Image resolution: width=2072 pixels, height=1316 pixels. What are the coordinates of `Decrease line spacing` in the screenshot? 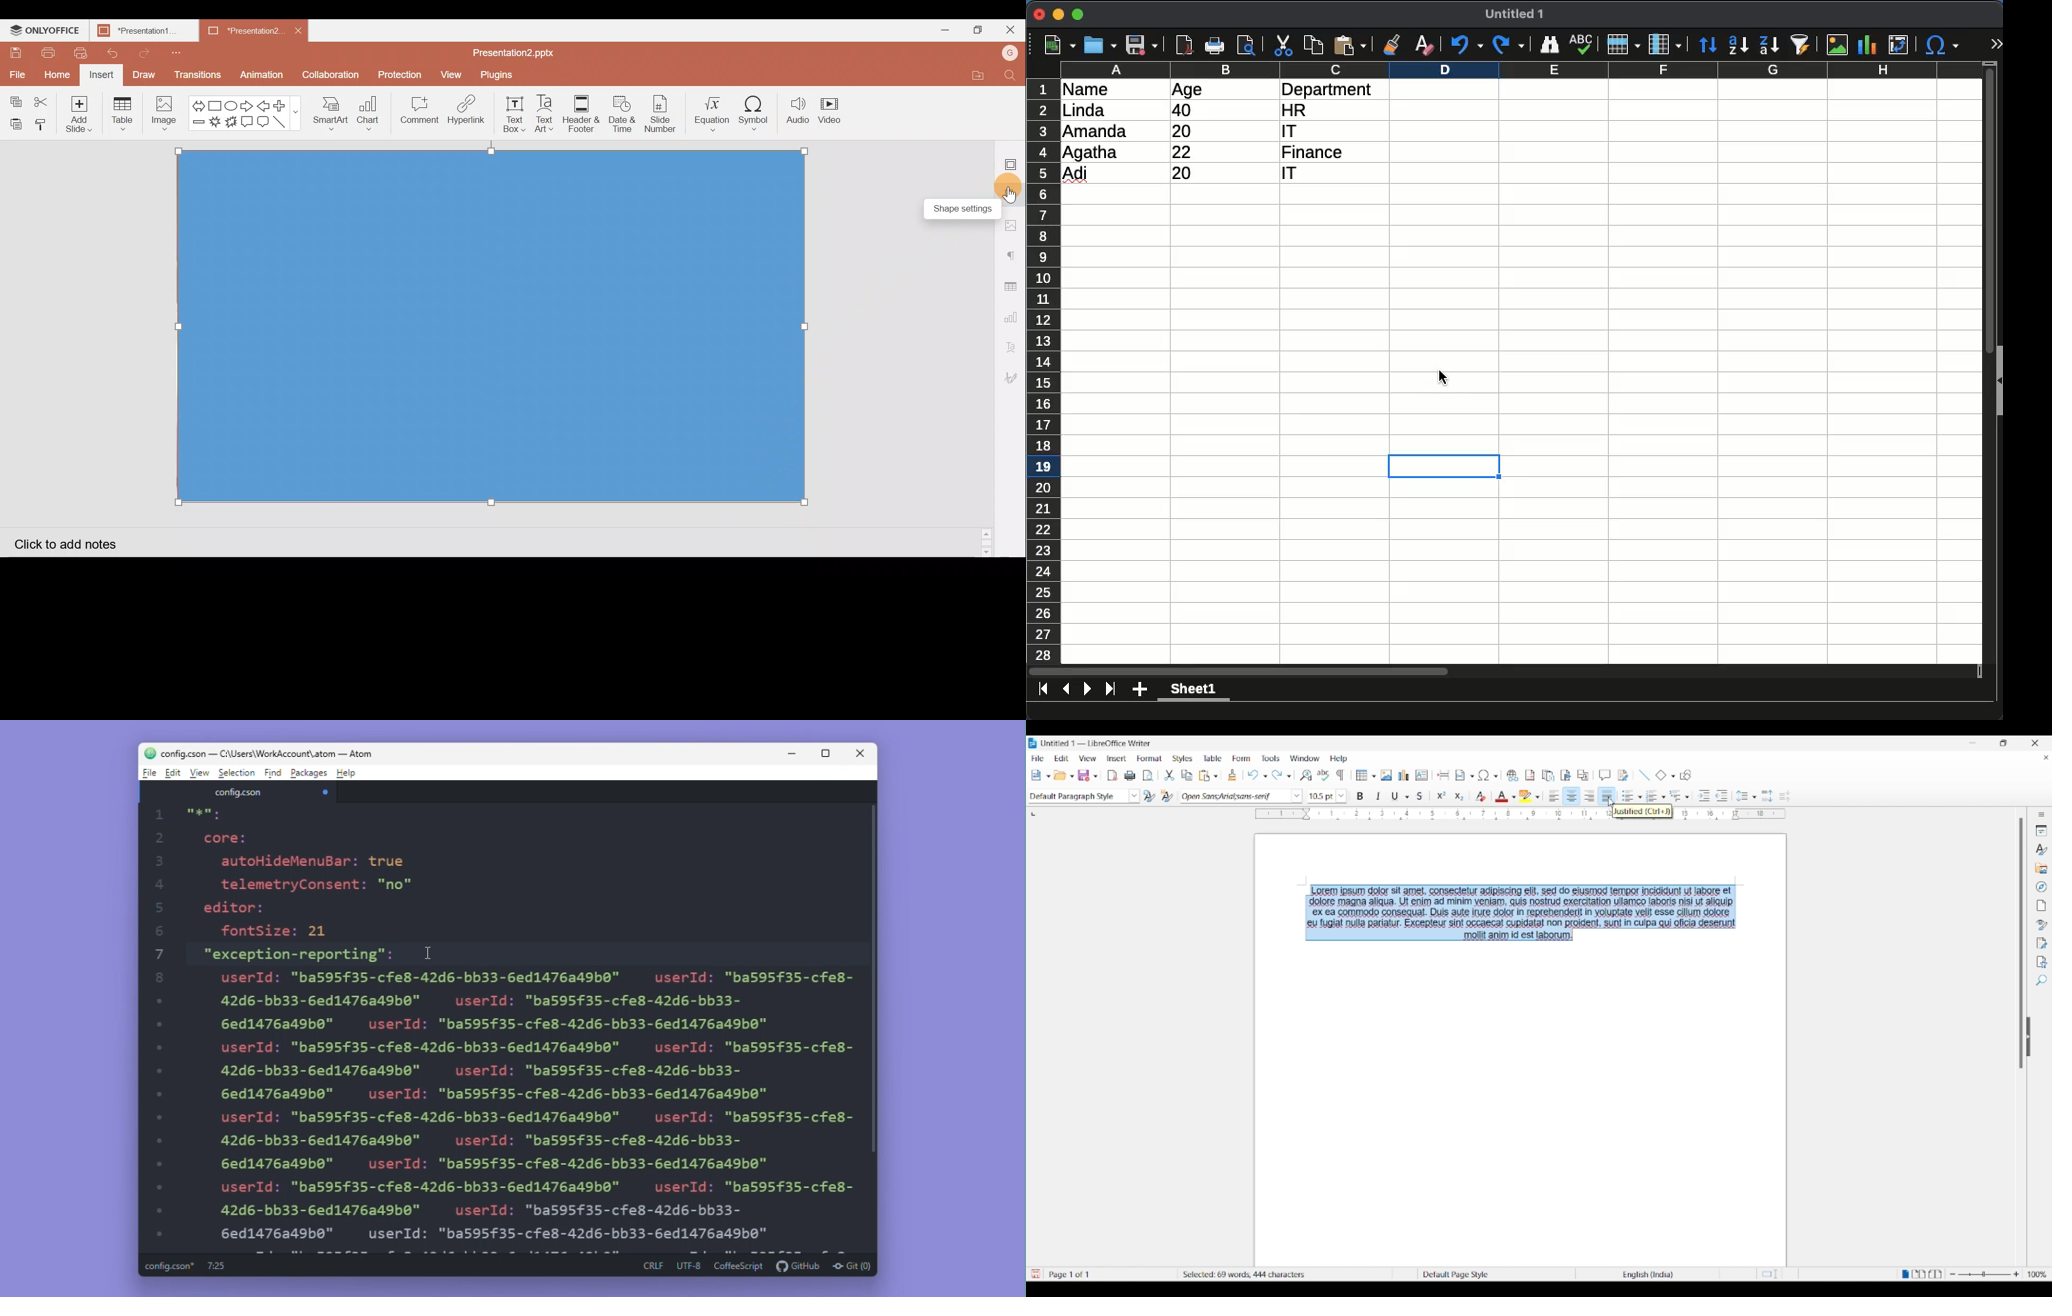 It's located at (1785, 796).